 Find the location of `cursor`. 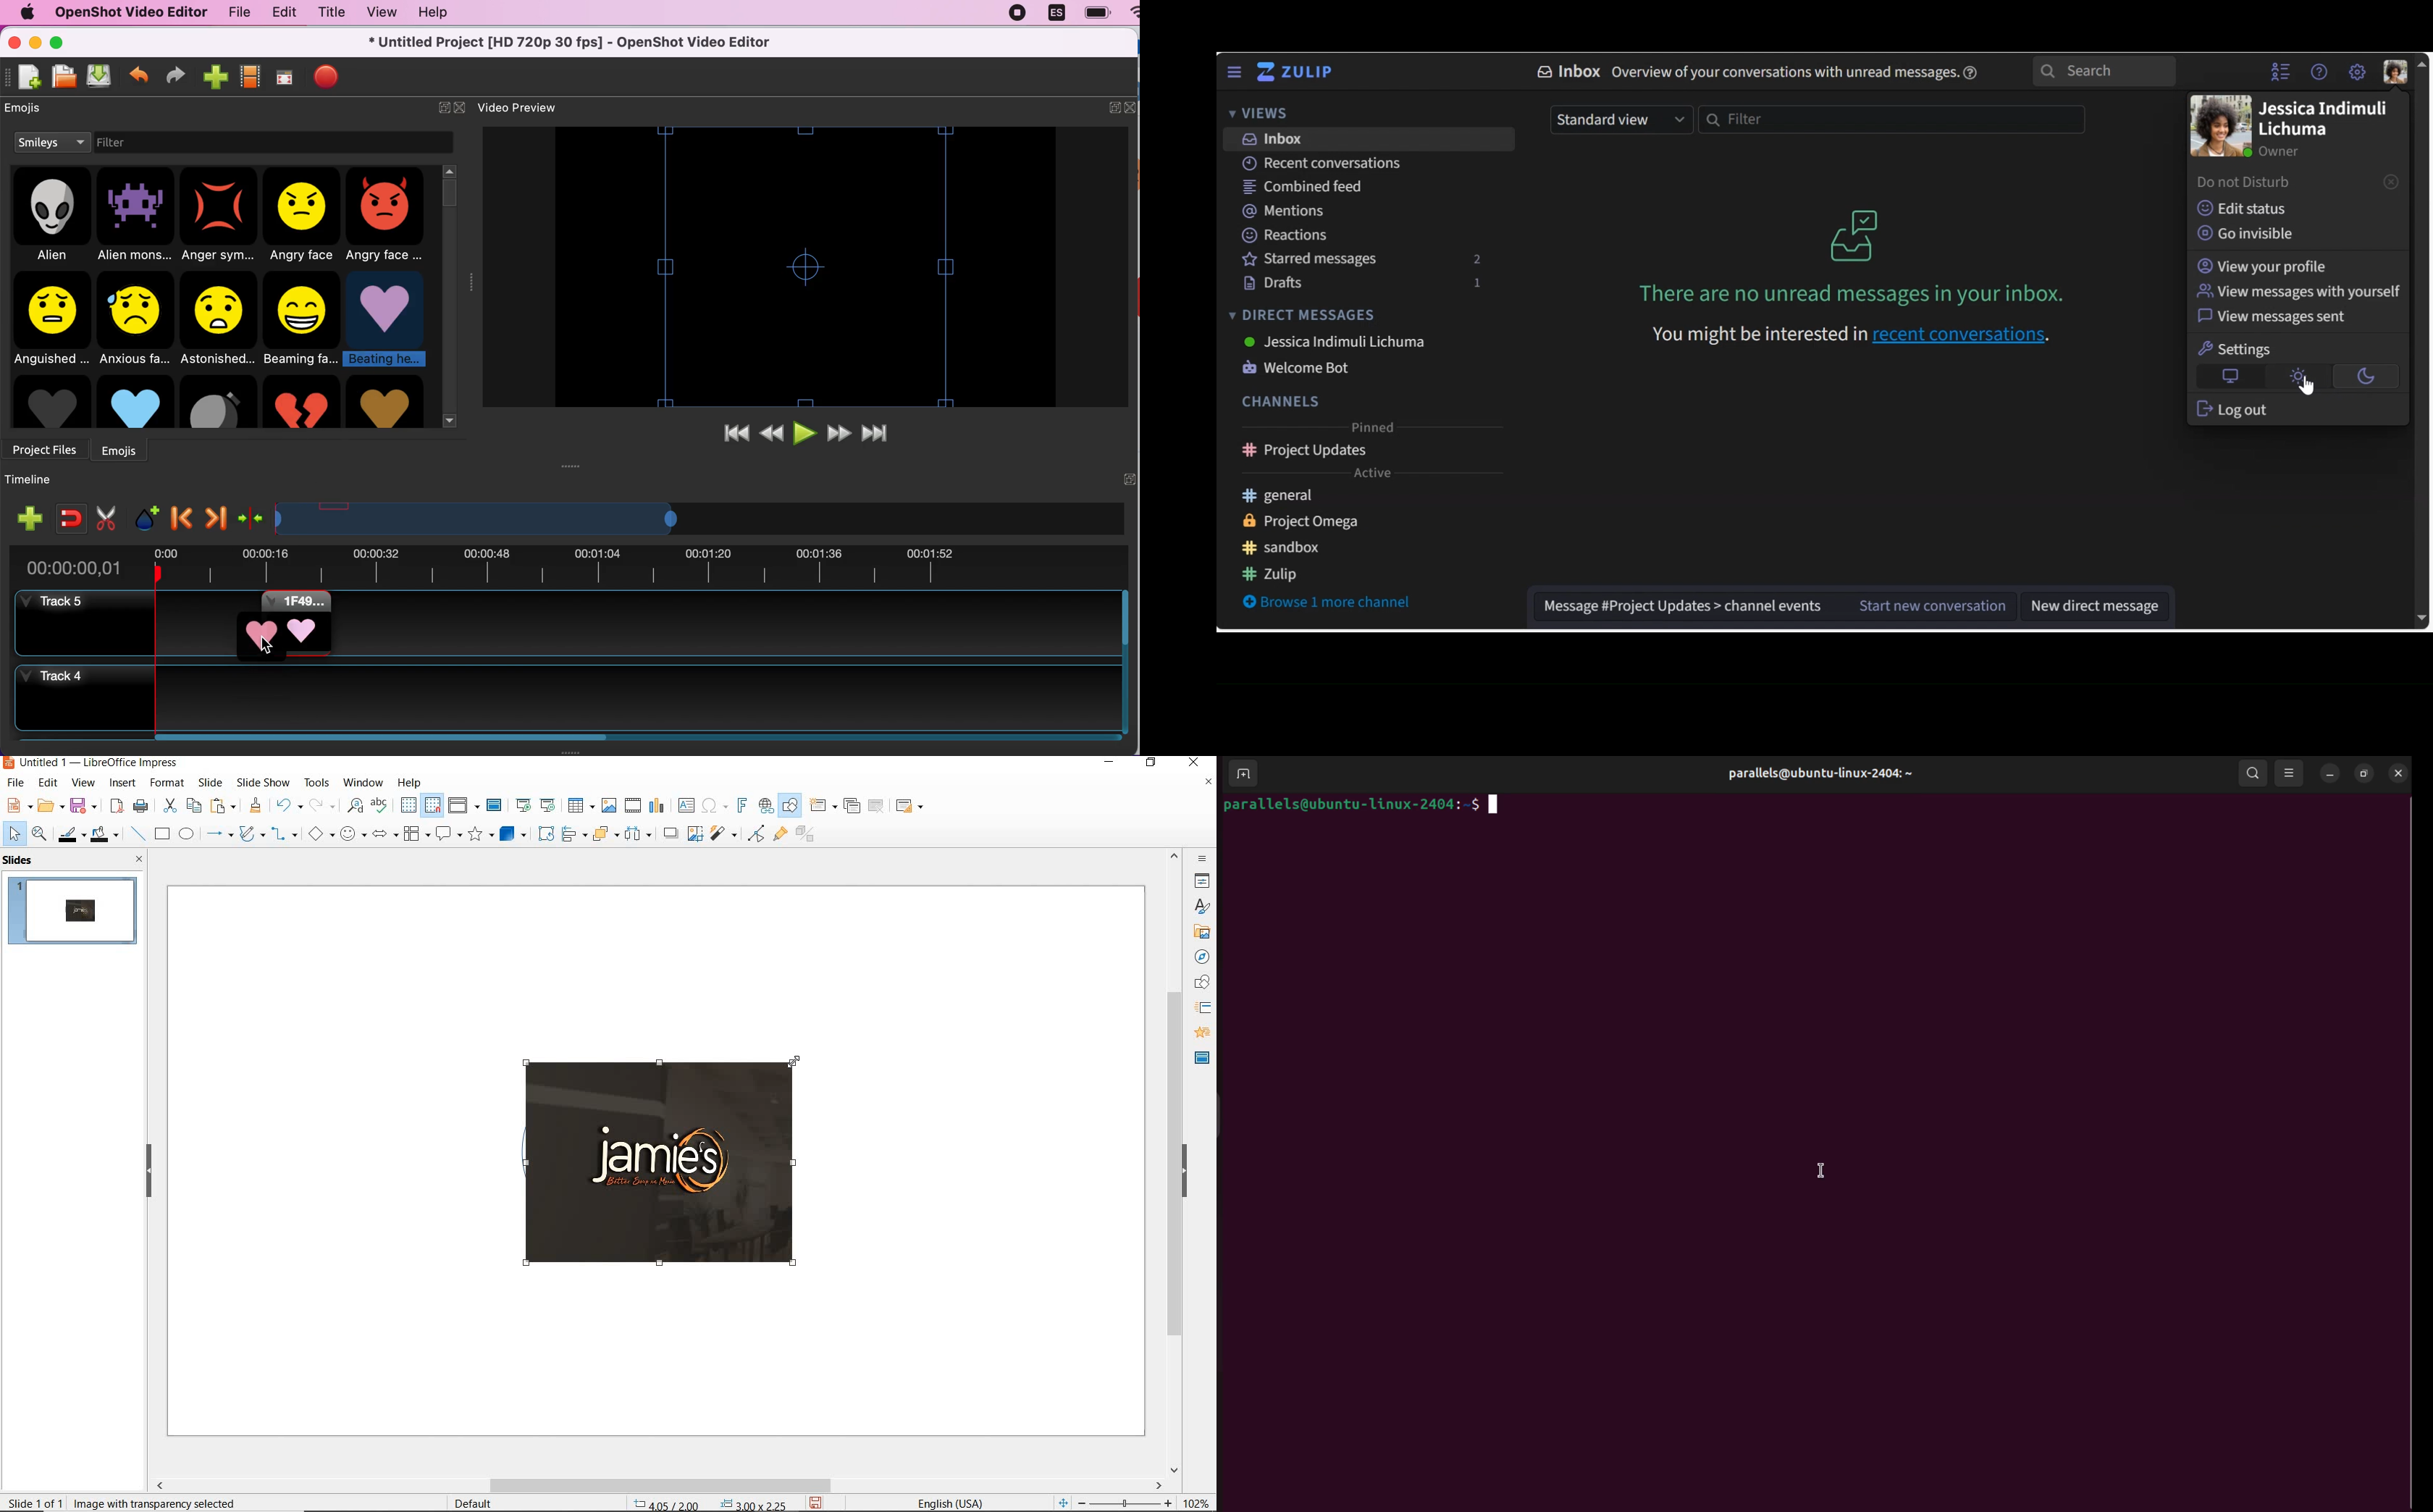

cursor is located at coordinates (1825, 1171).